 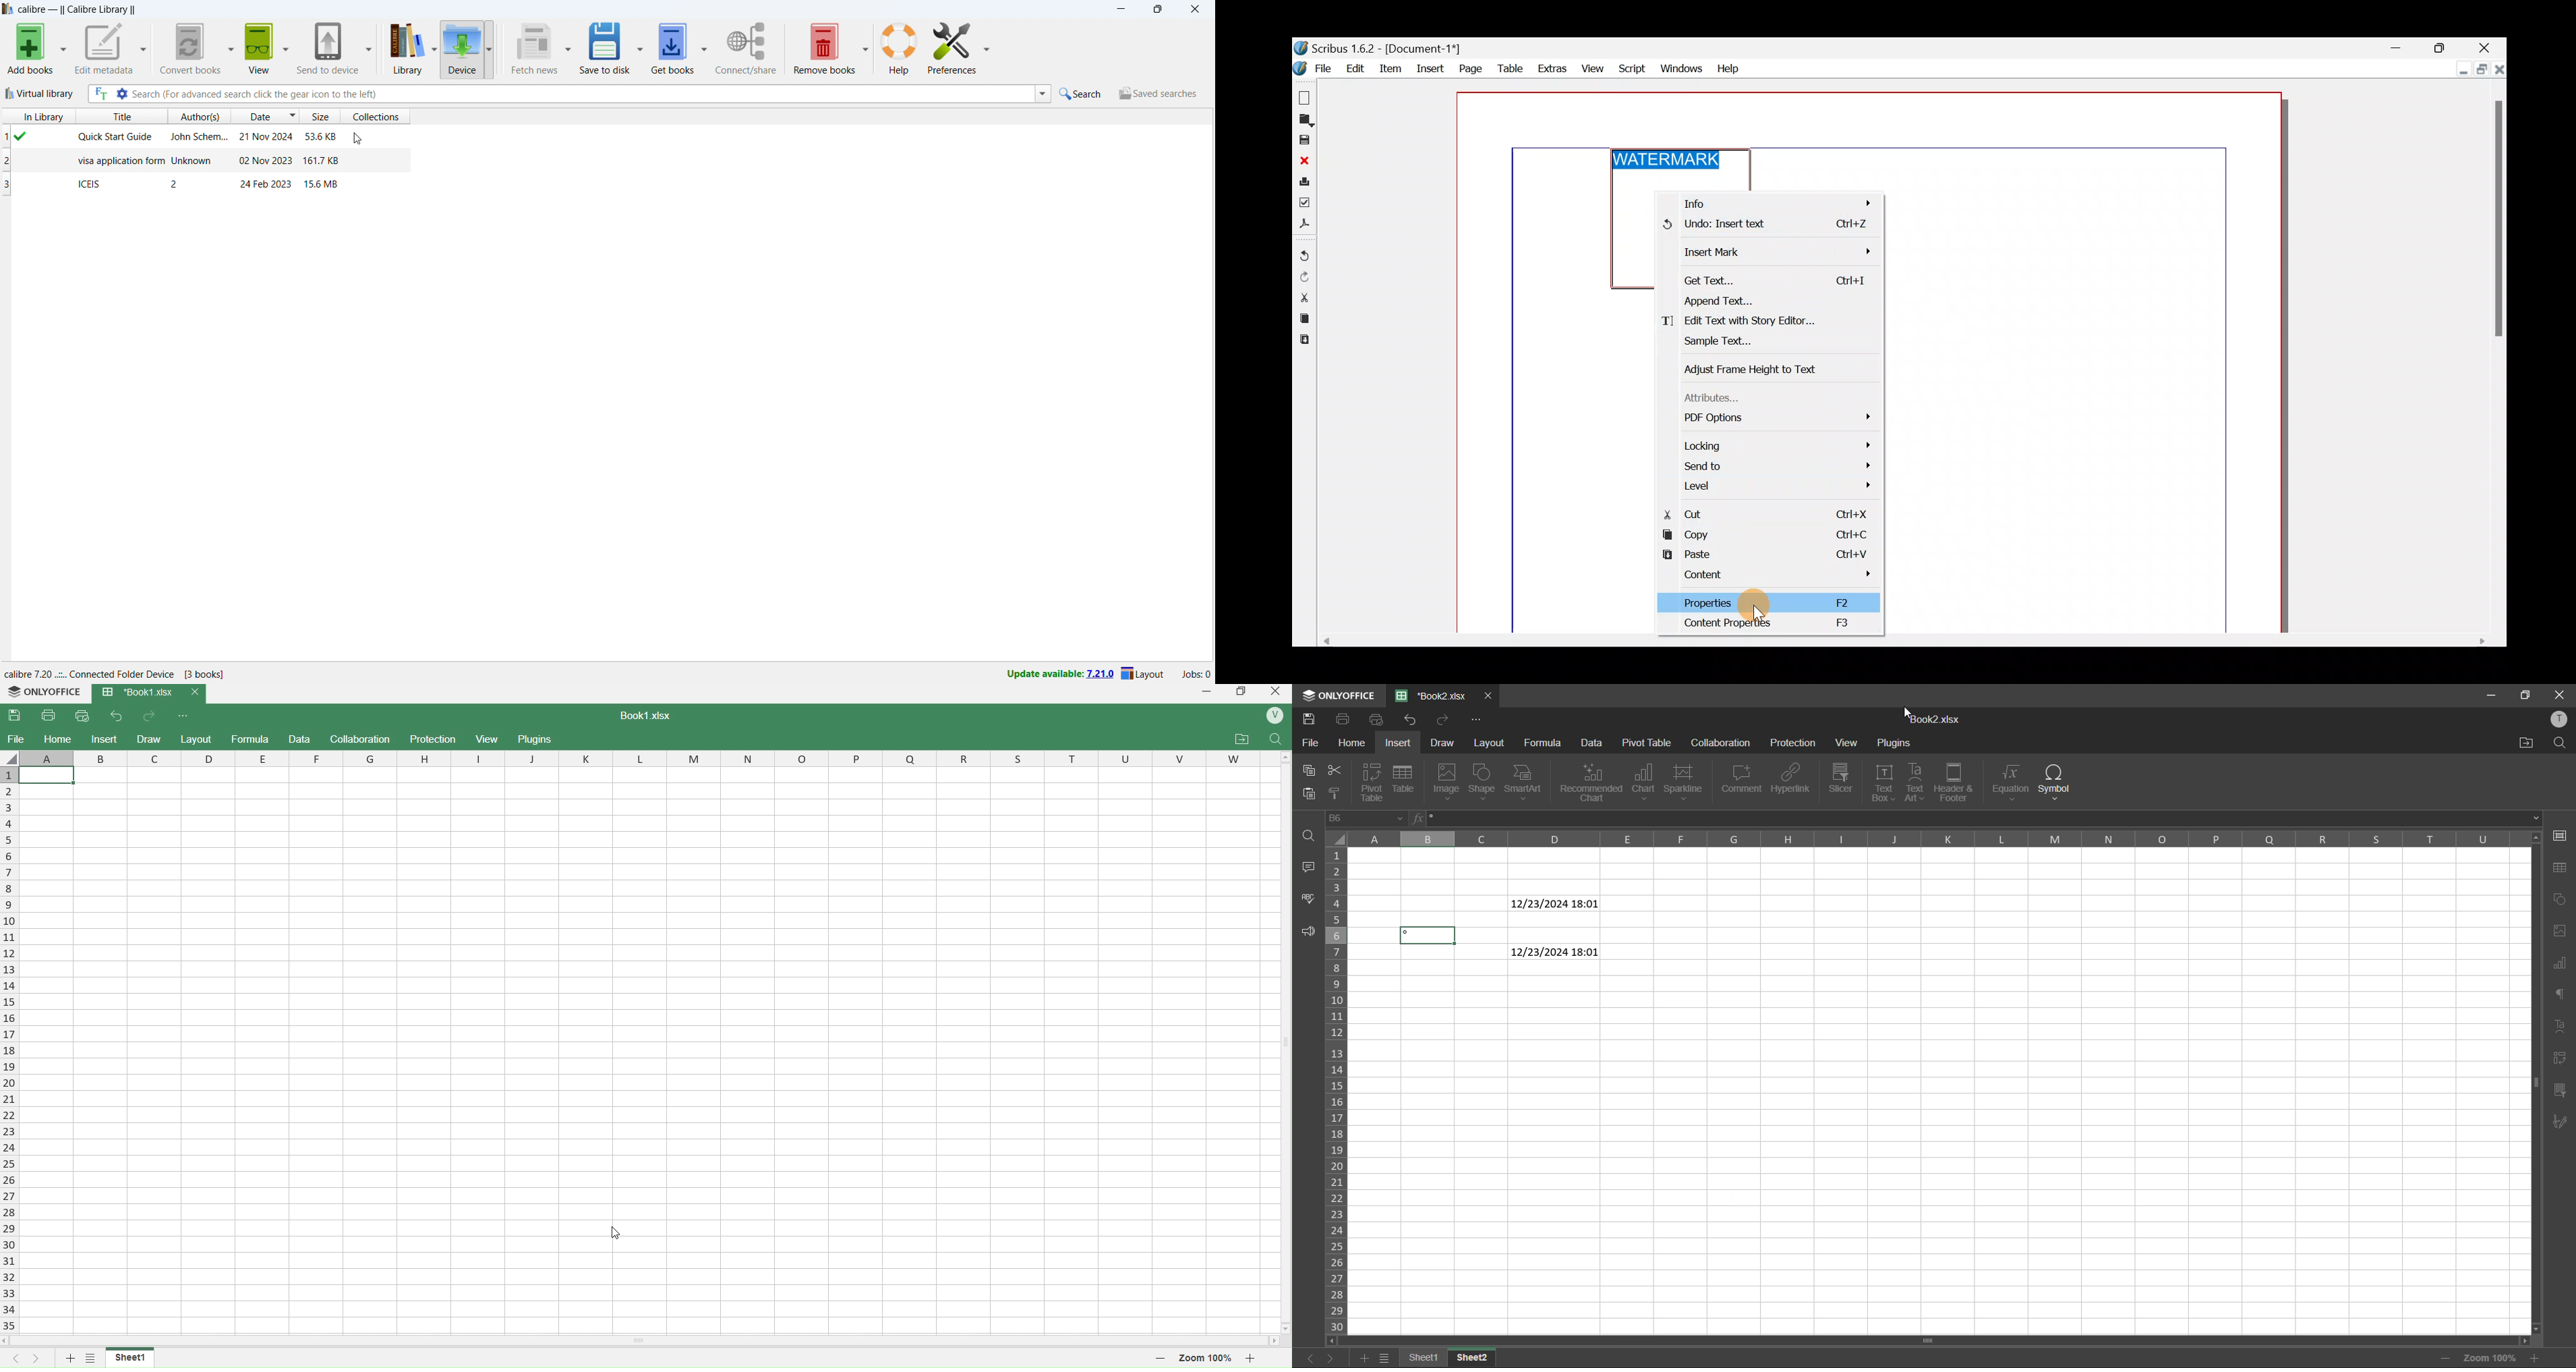 I want to click on New, so click(x=1303, y=96).